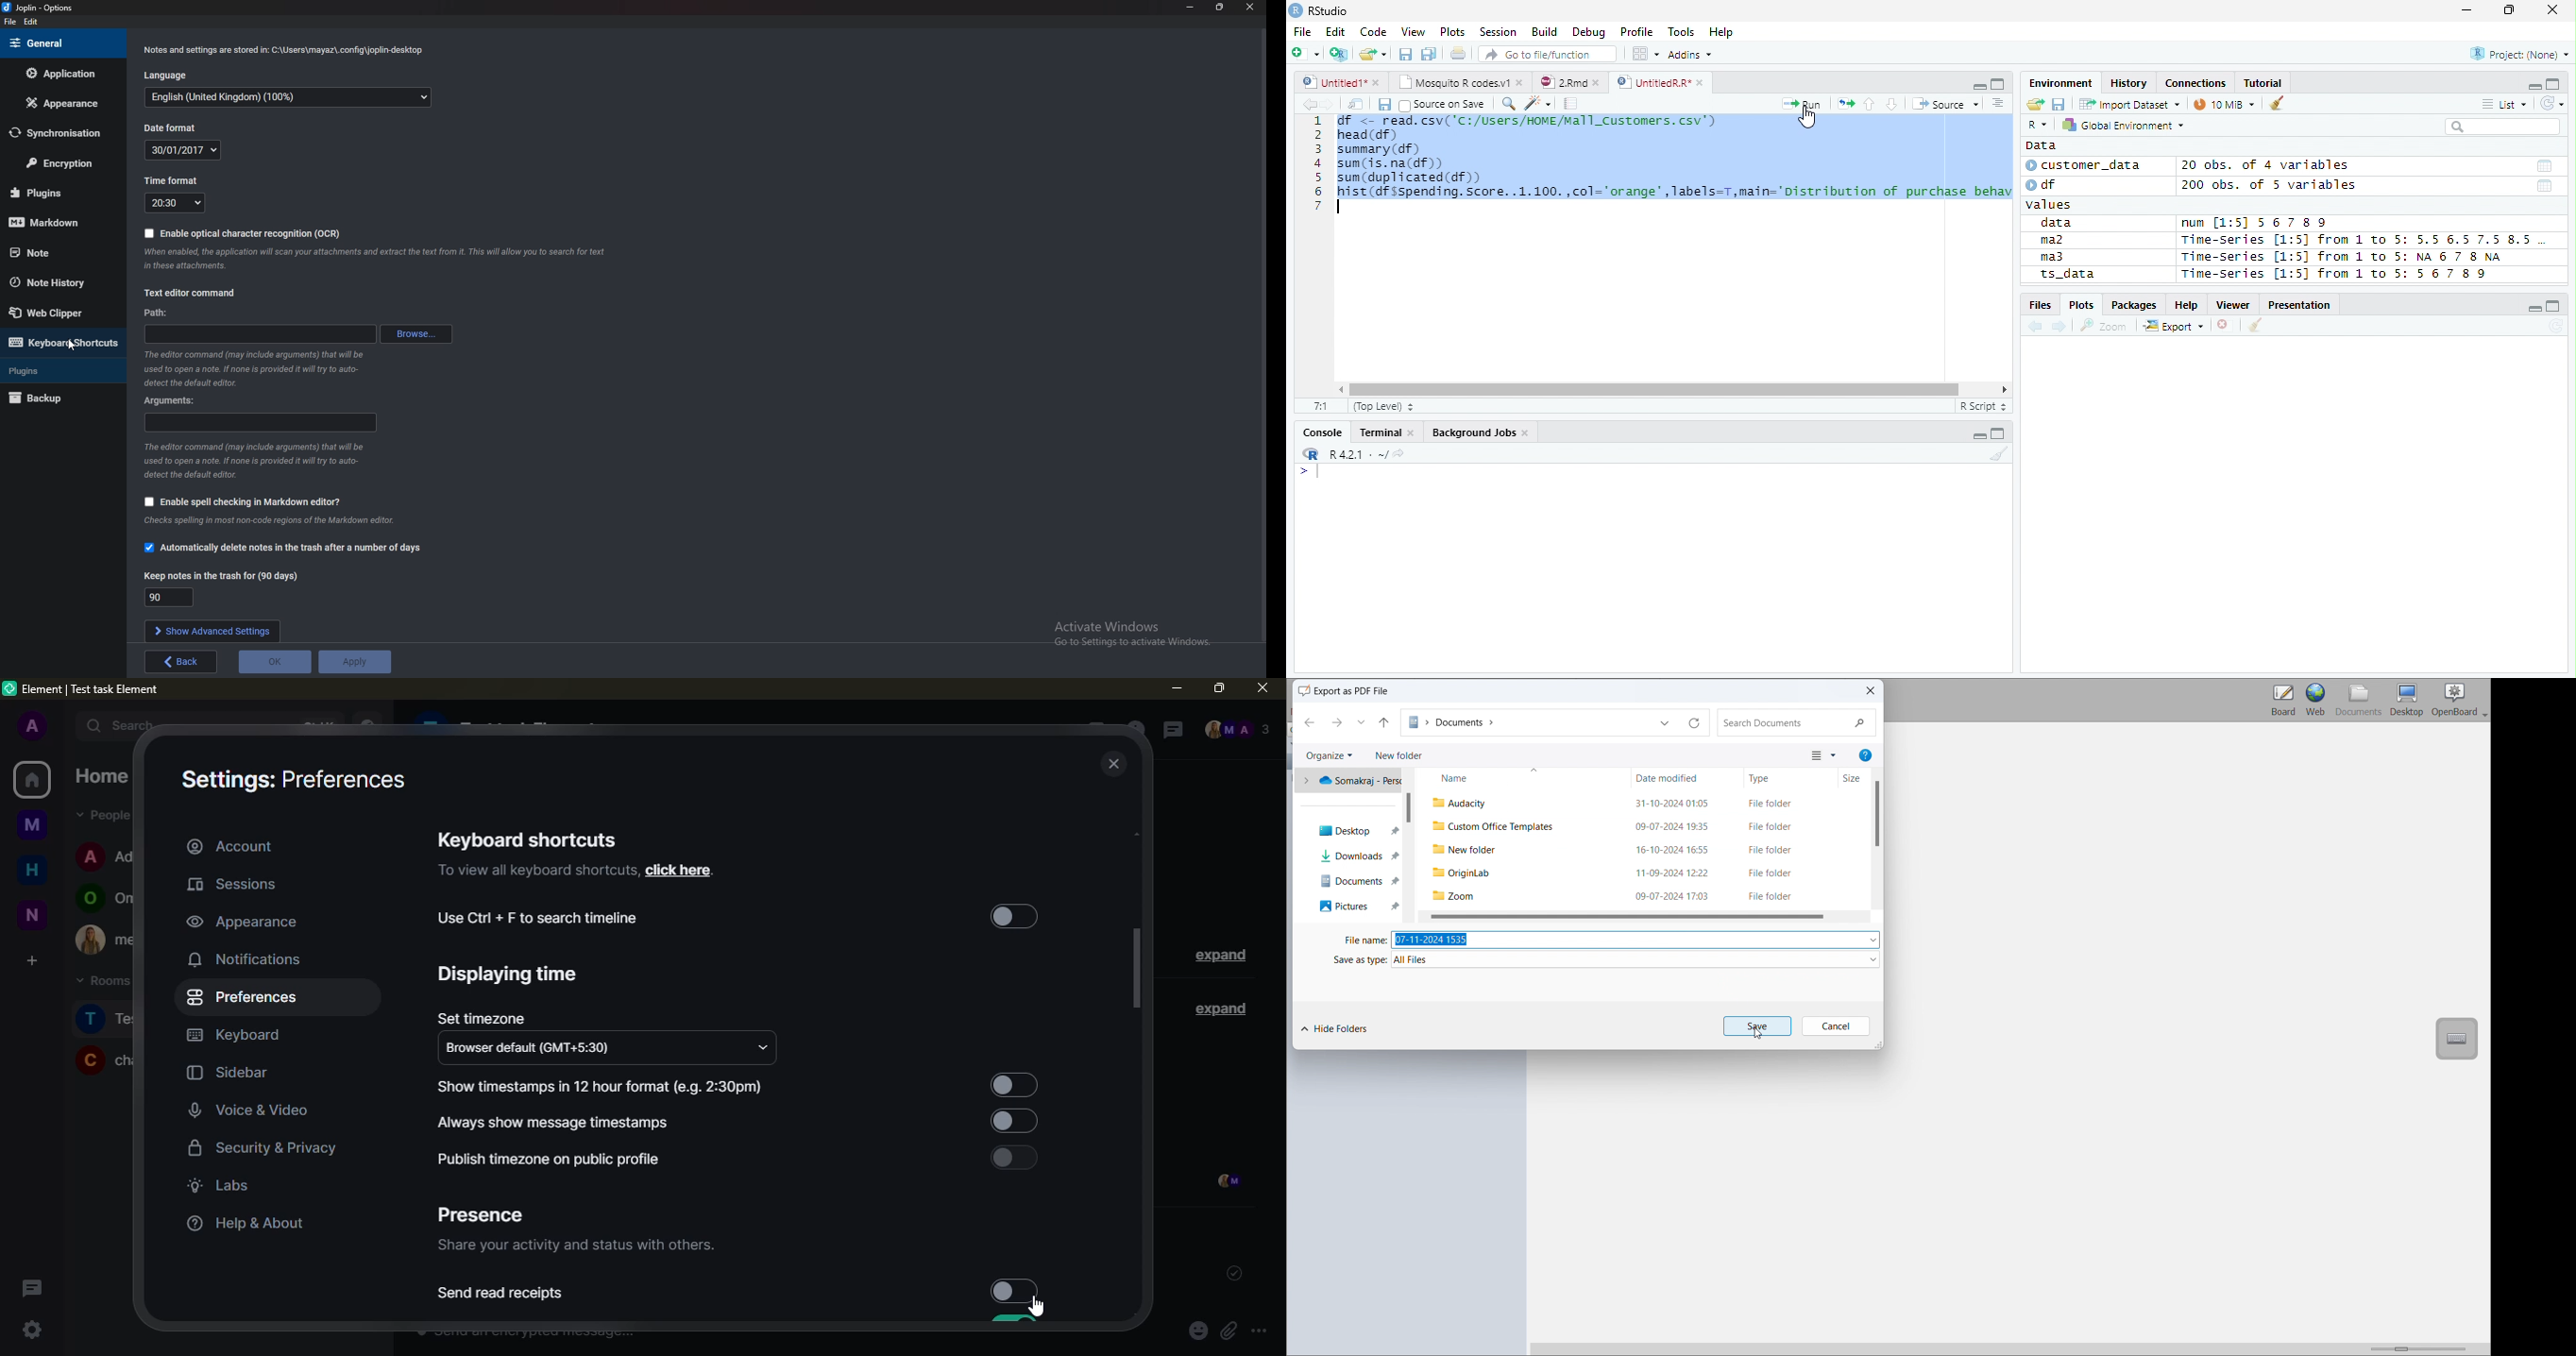 The height and width of the screenshot is (1372, 2576). I want to click on Show in new window, so click(1357, 104).